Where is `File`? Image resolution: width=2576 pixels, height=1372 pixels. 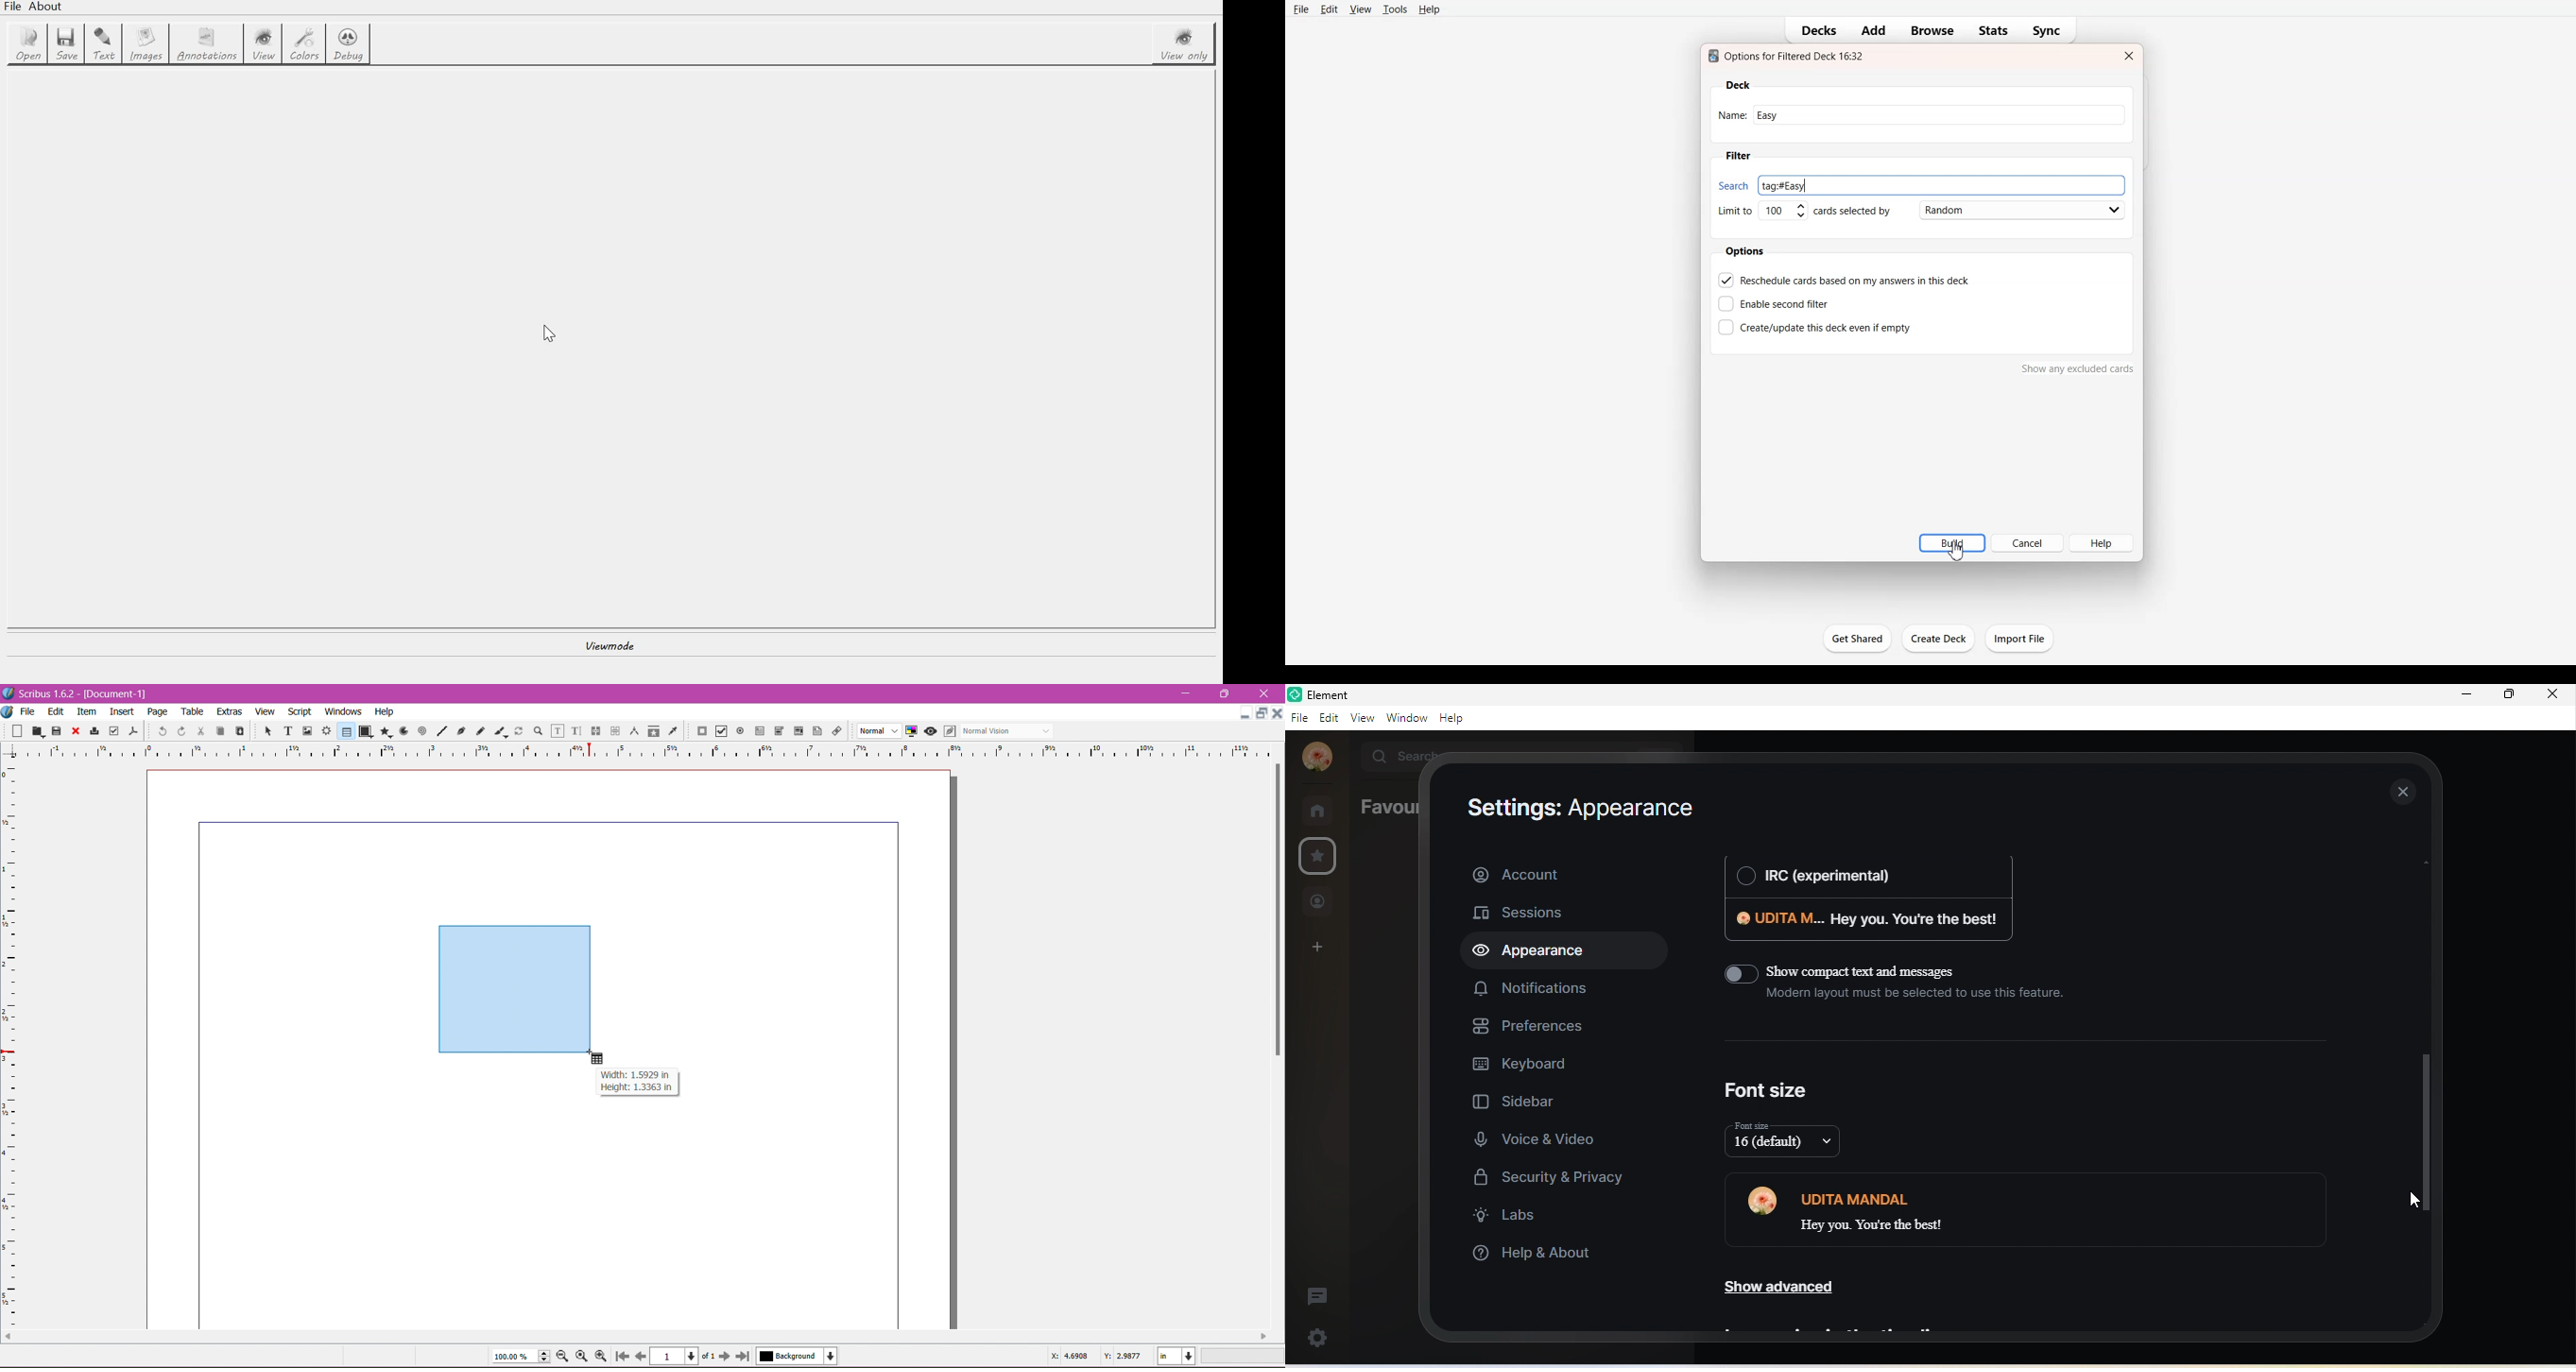 File is located at coordinates (27, 711).